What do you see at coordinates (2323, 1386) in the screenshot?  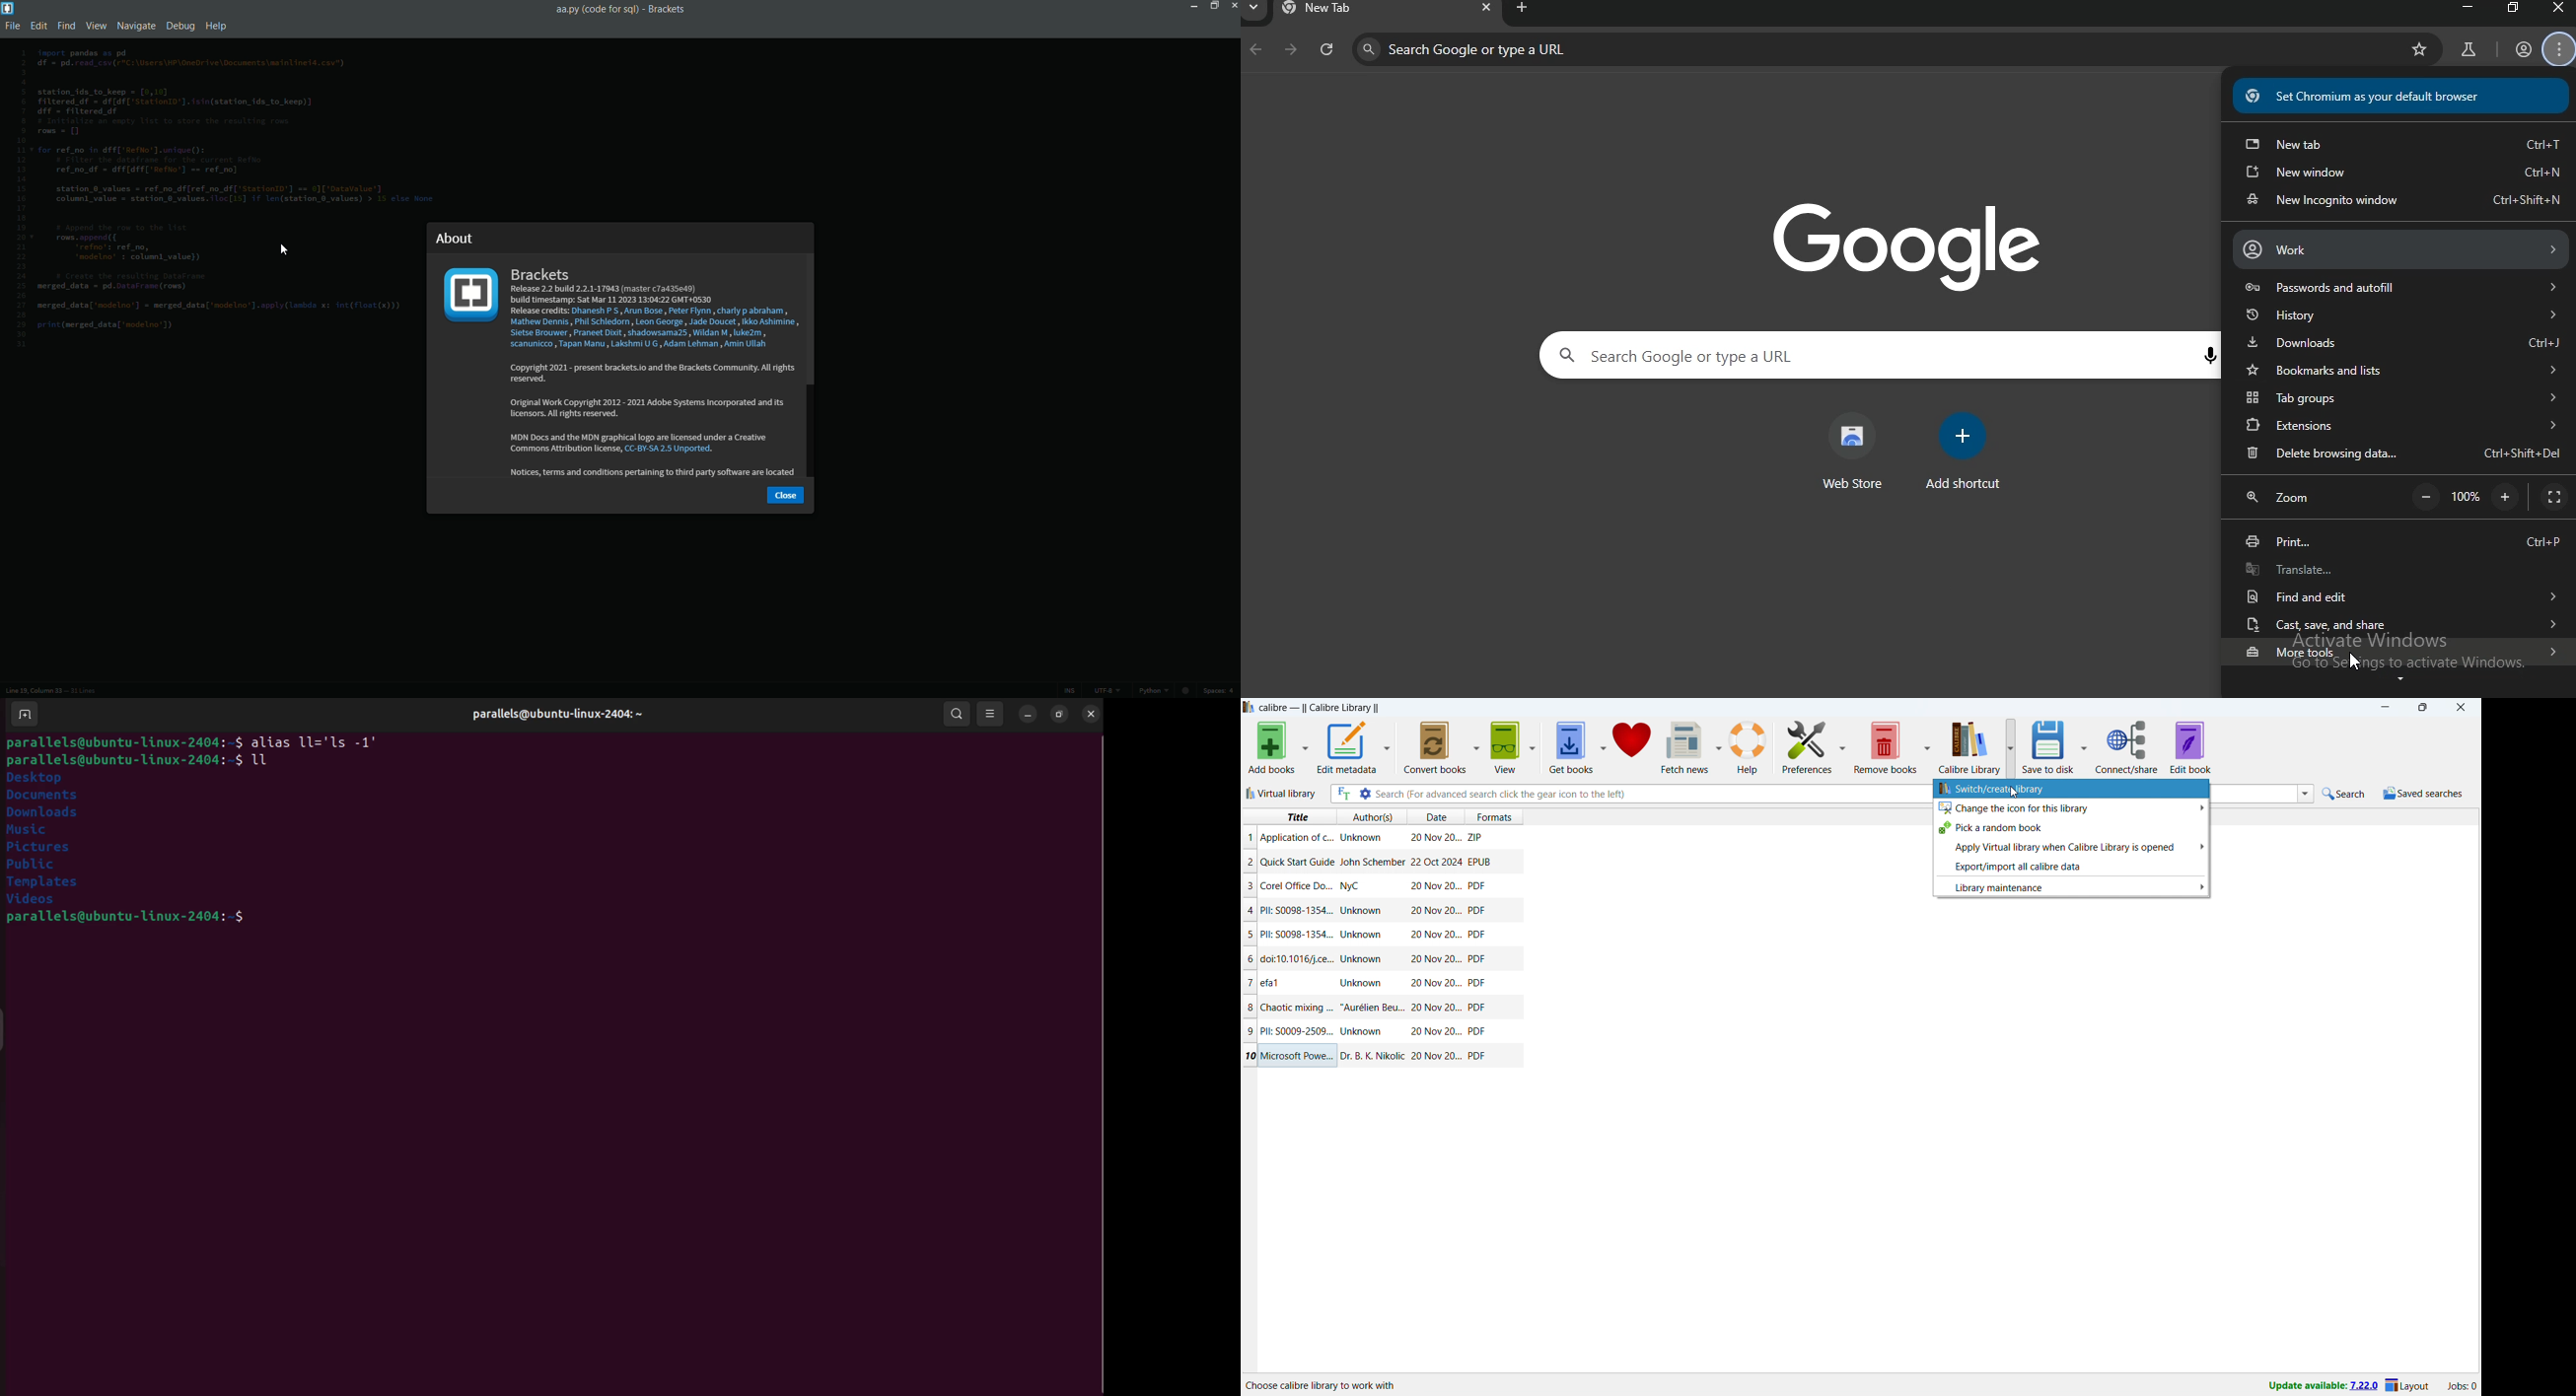 I see `update` at bounding box center [2323, 1386].